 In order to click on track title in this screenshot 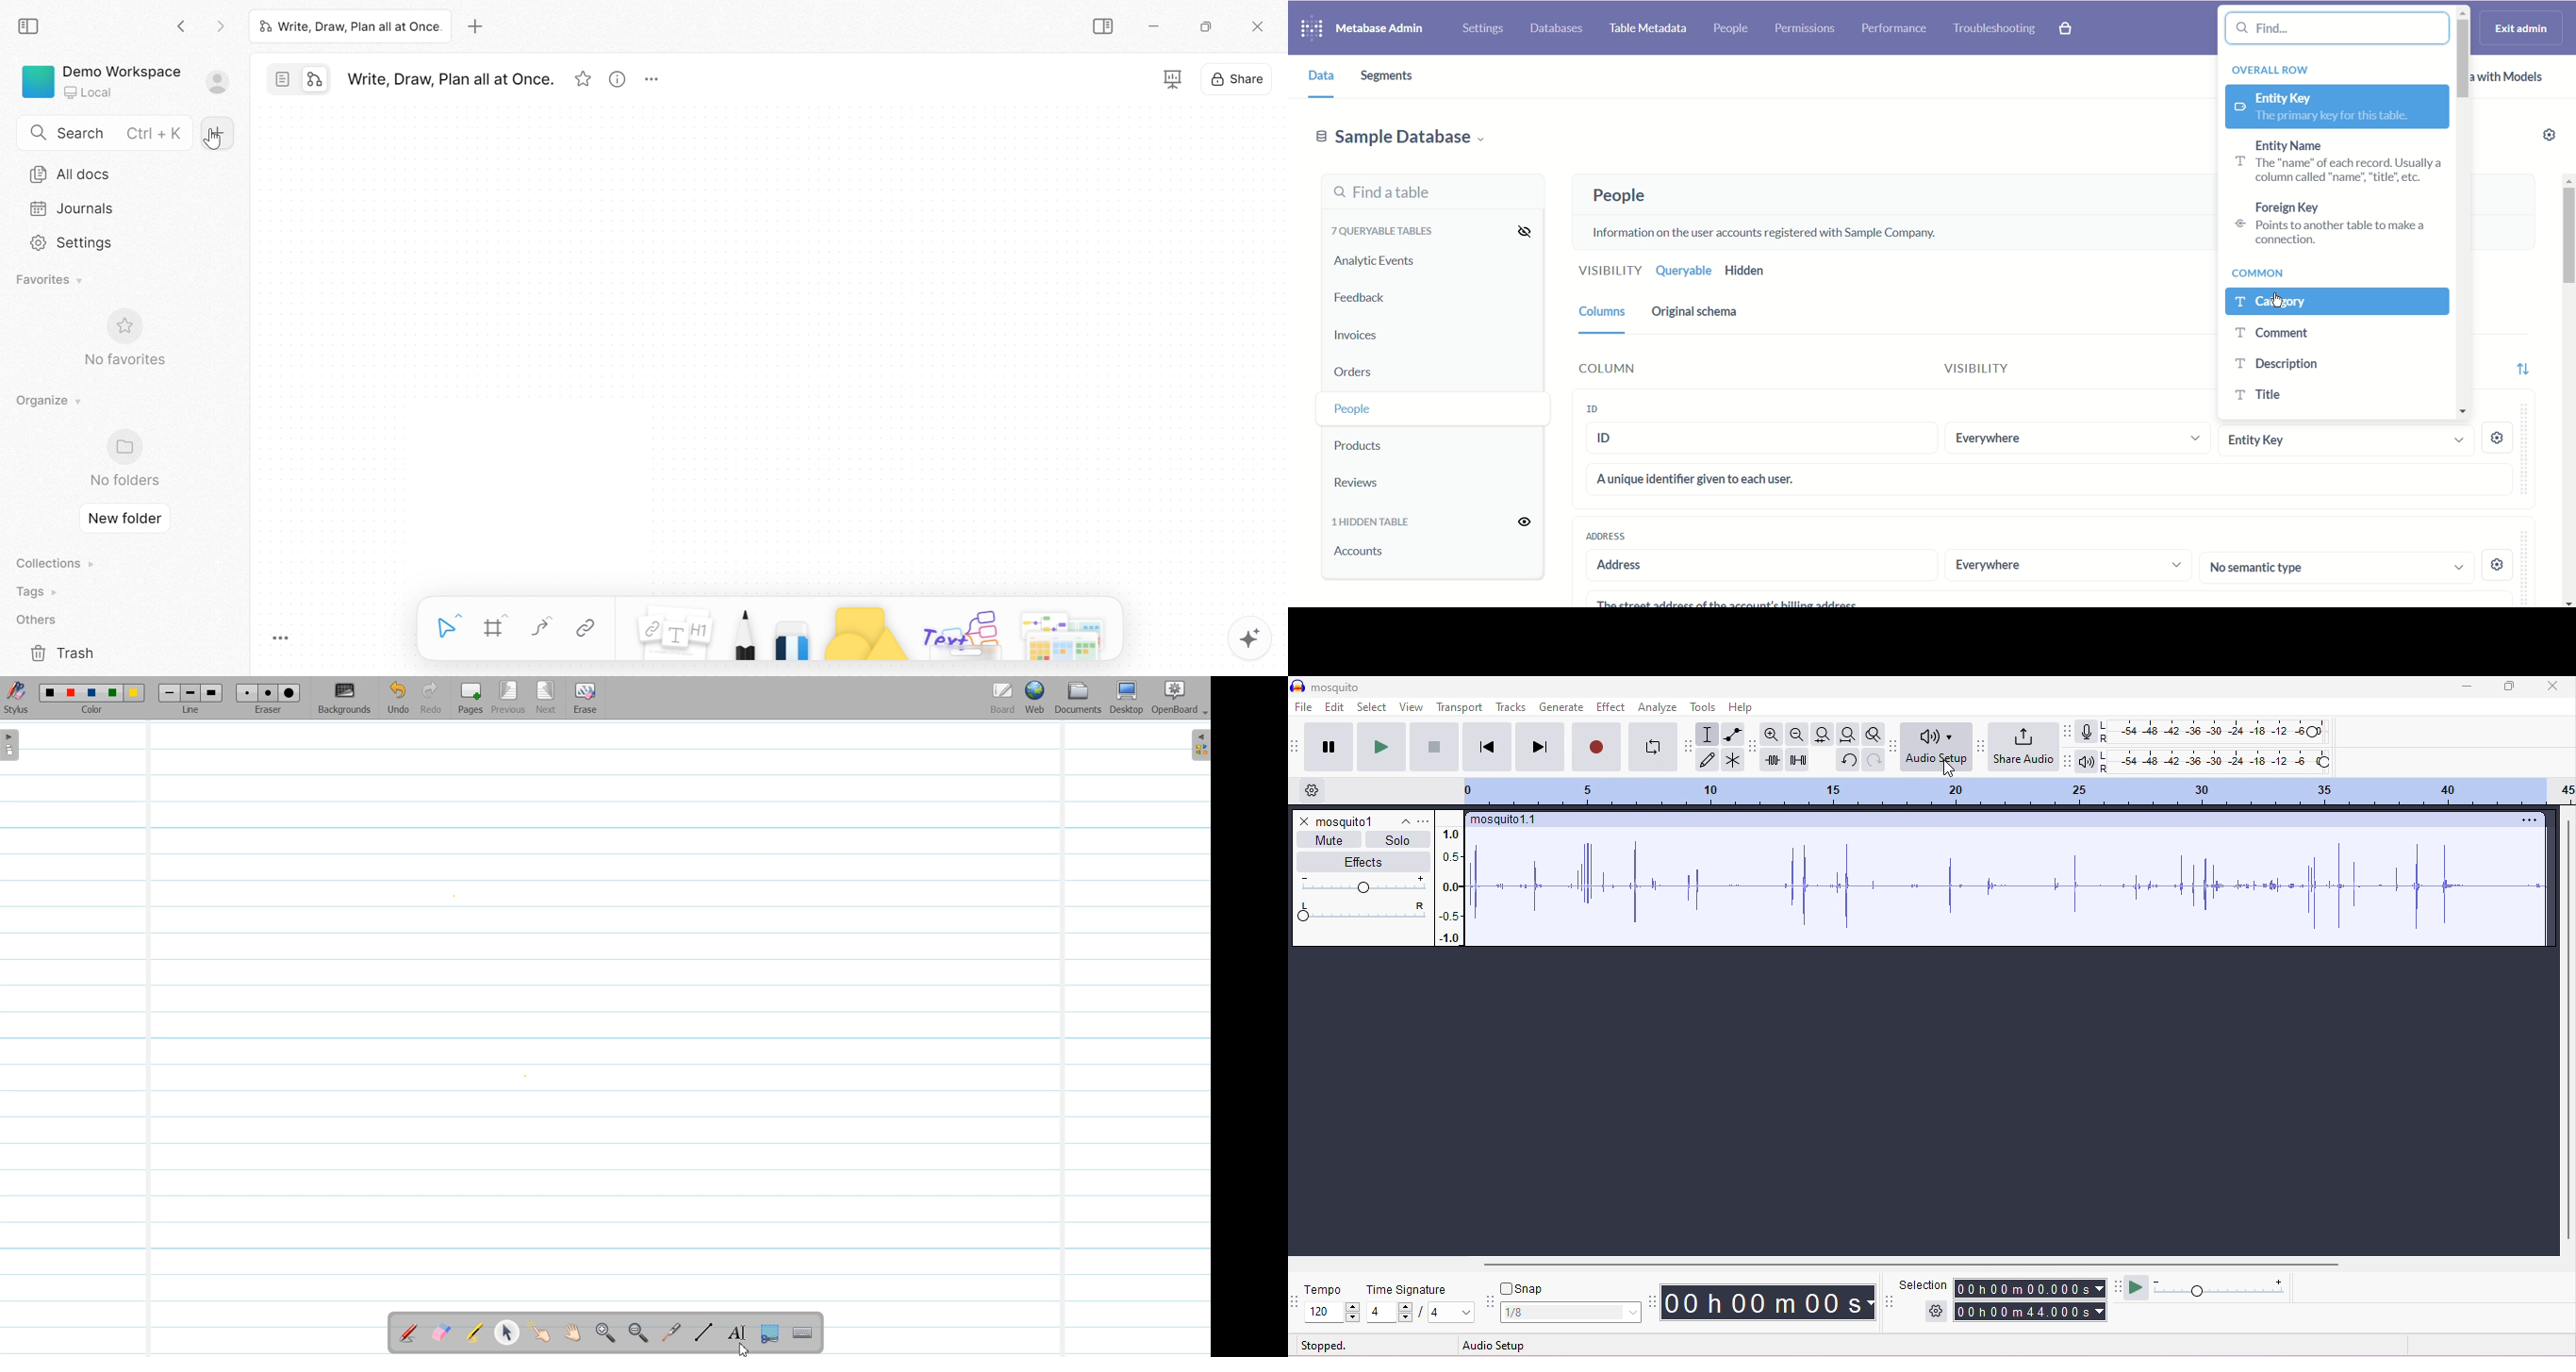, I will do `click(1362, 821)`.